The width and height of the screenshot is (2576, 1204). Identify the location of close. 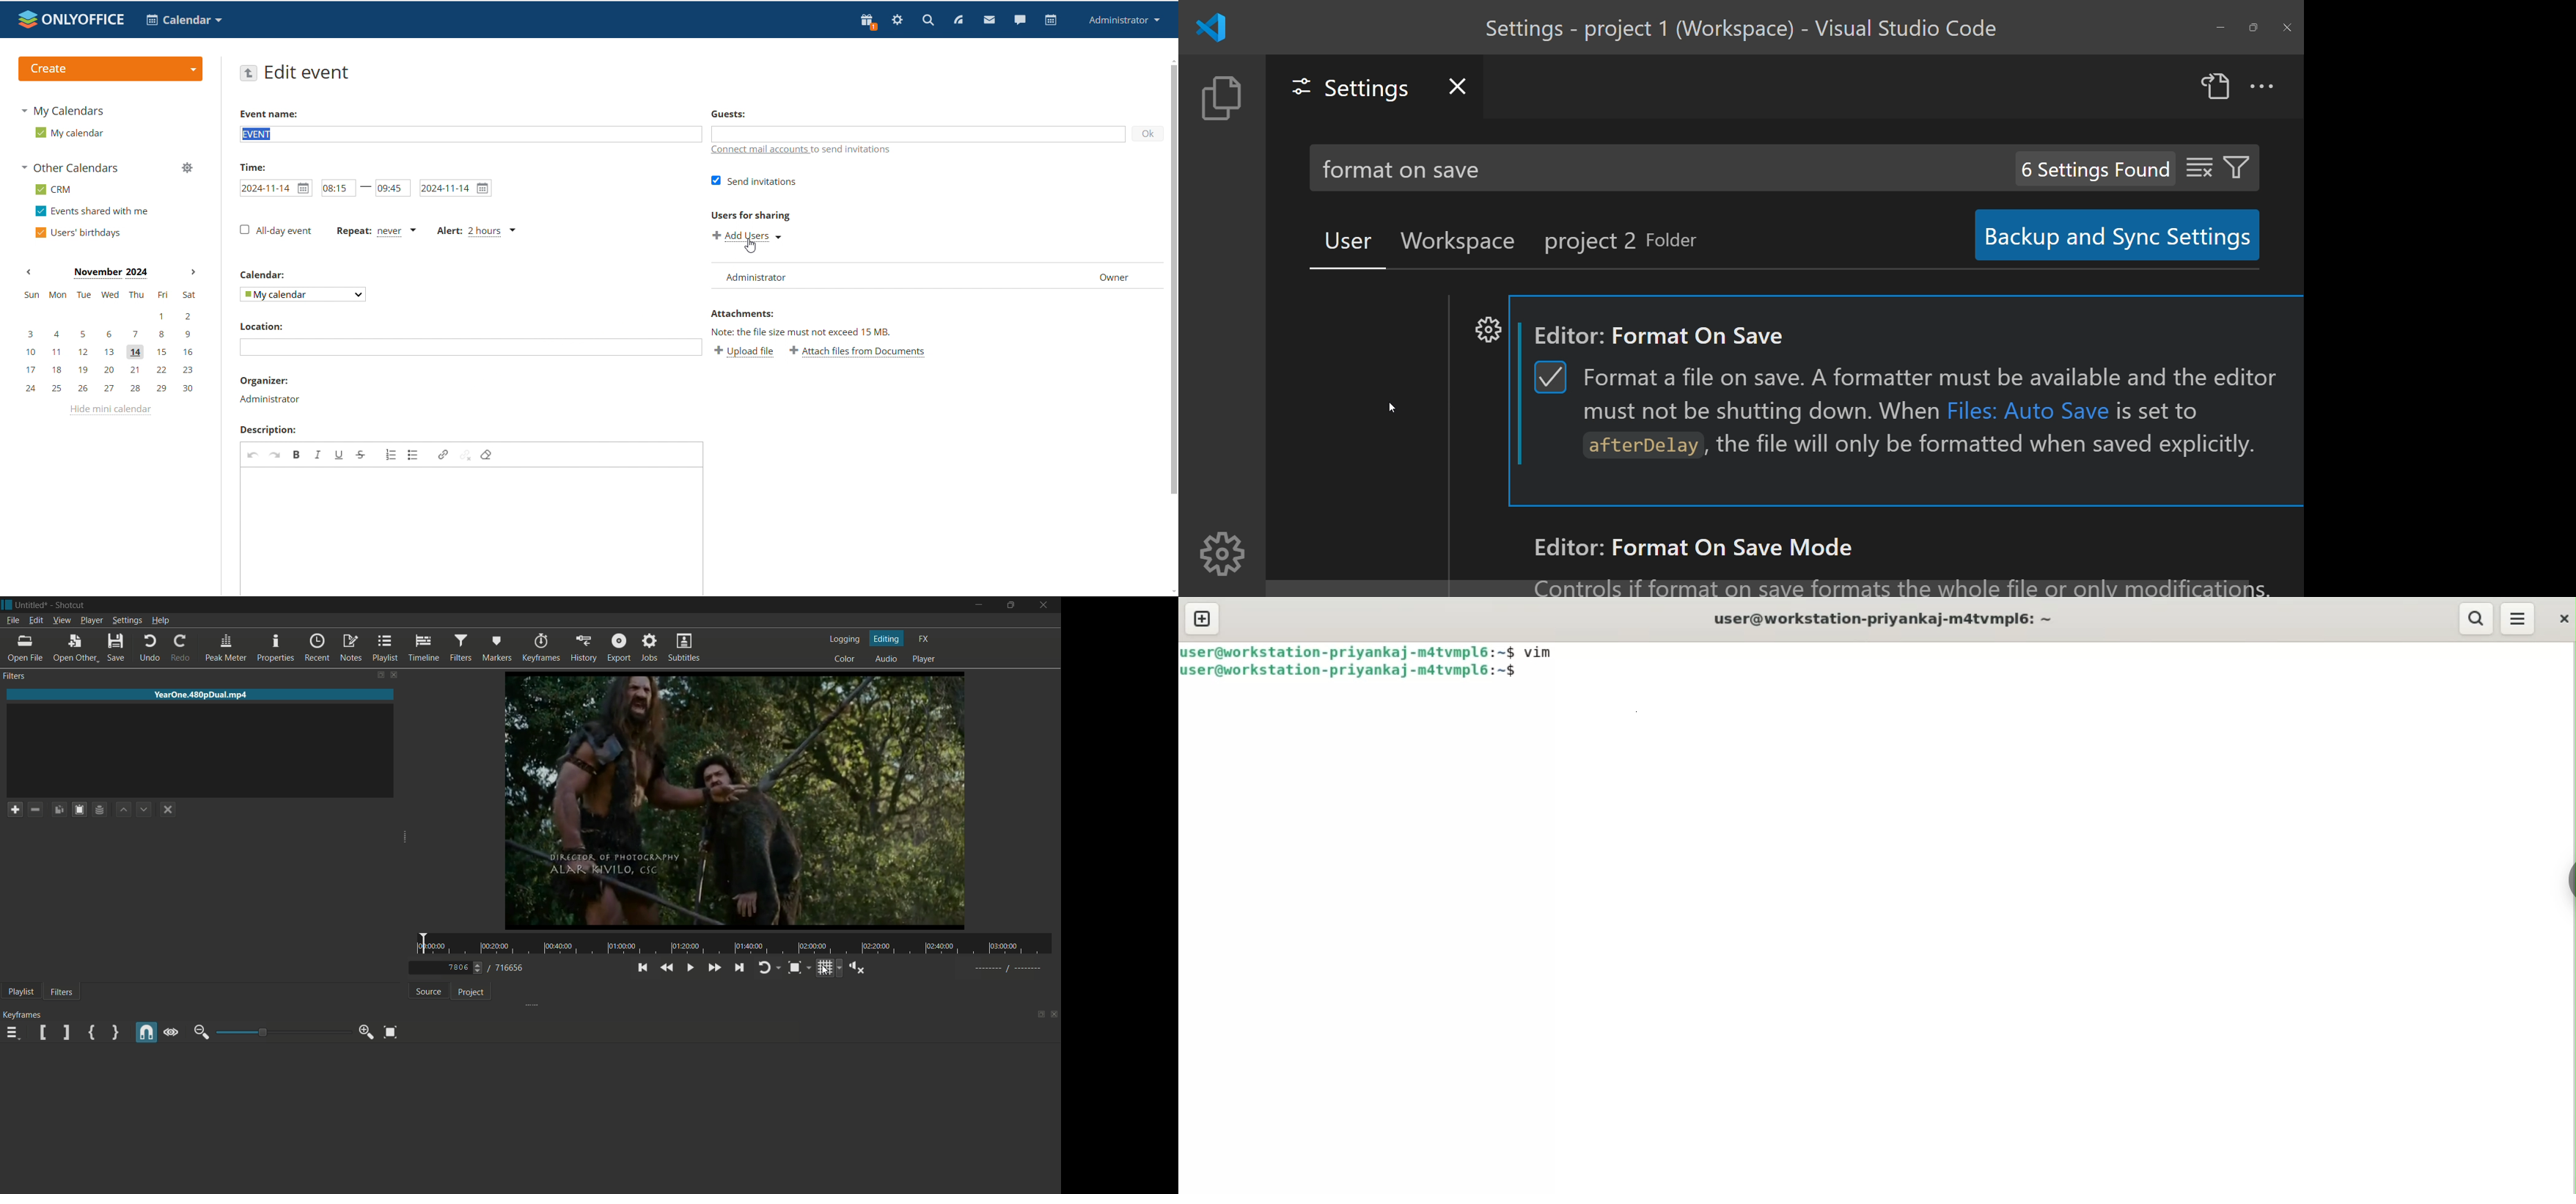
(2288, 33).